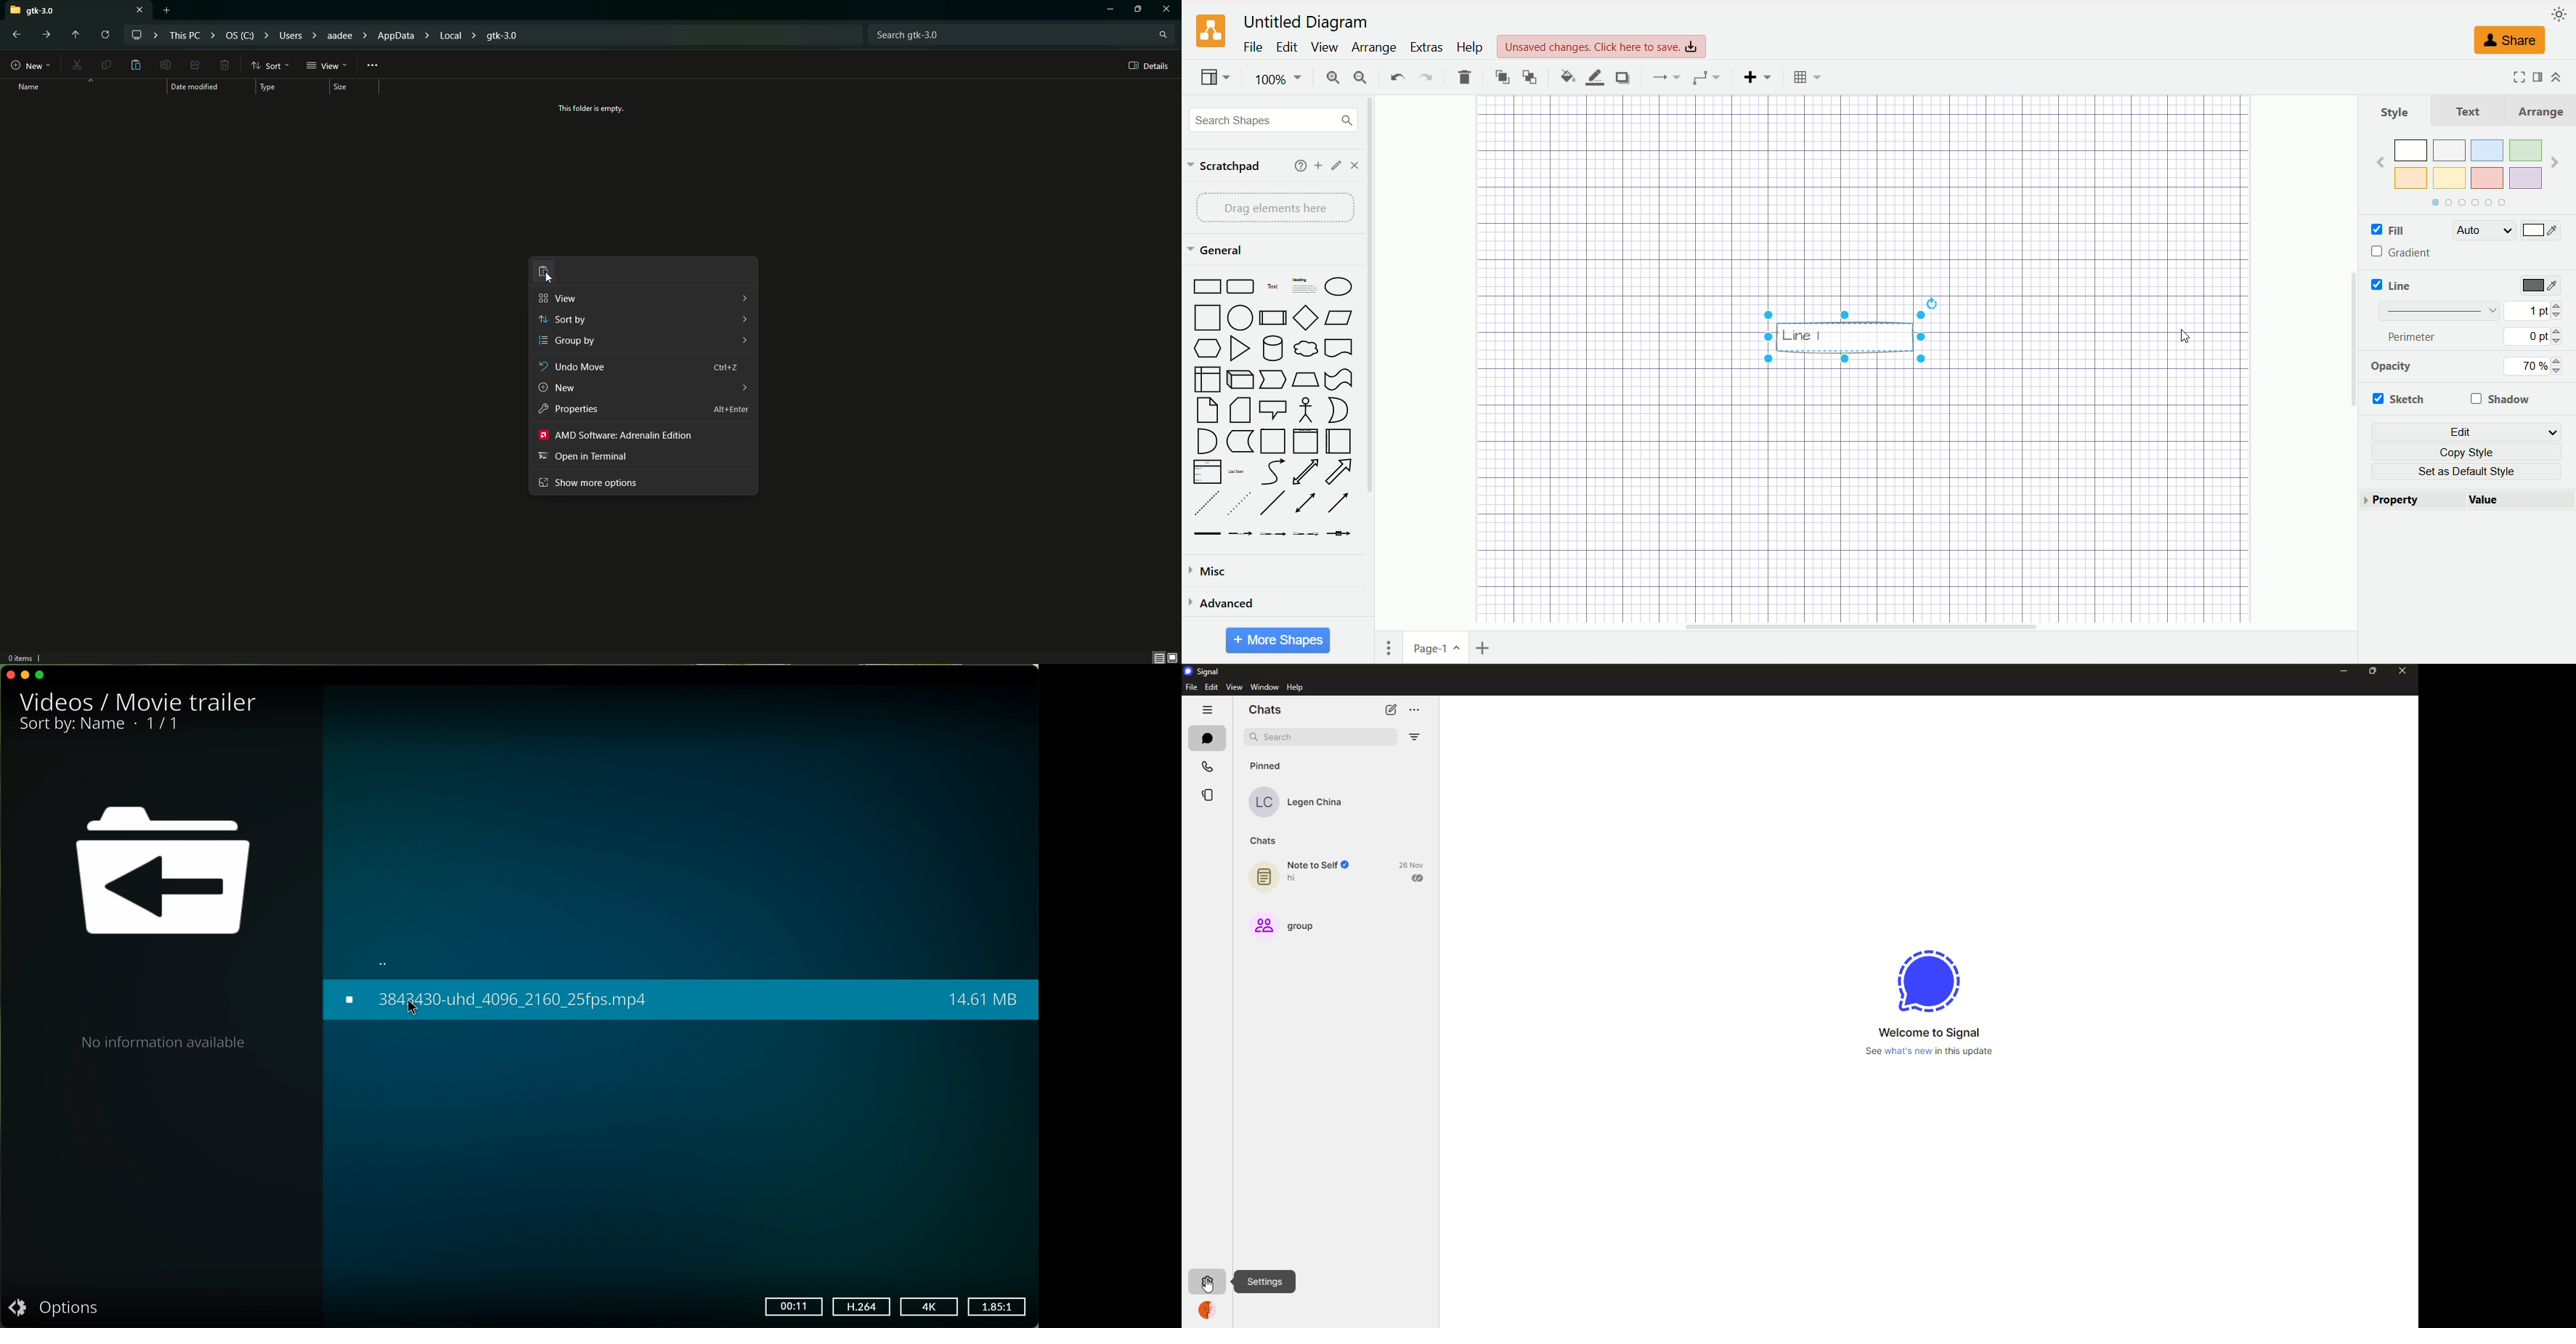 This screenshot has width=2576, height=1344. Describe the element at coordinates (1337, 284) in the screenshot. I see `Ellipse` at that location.